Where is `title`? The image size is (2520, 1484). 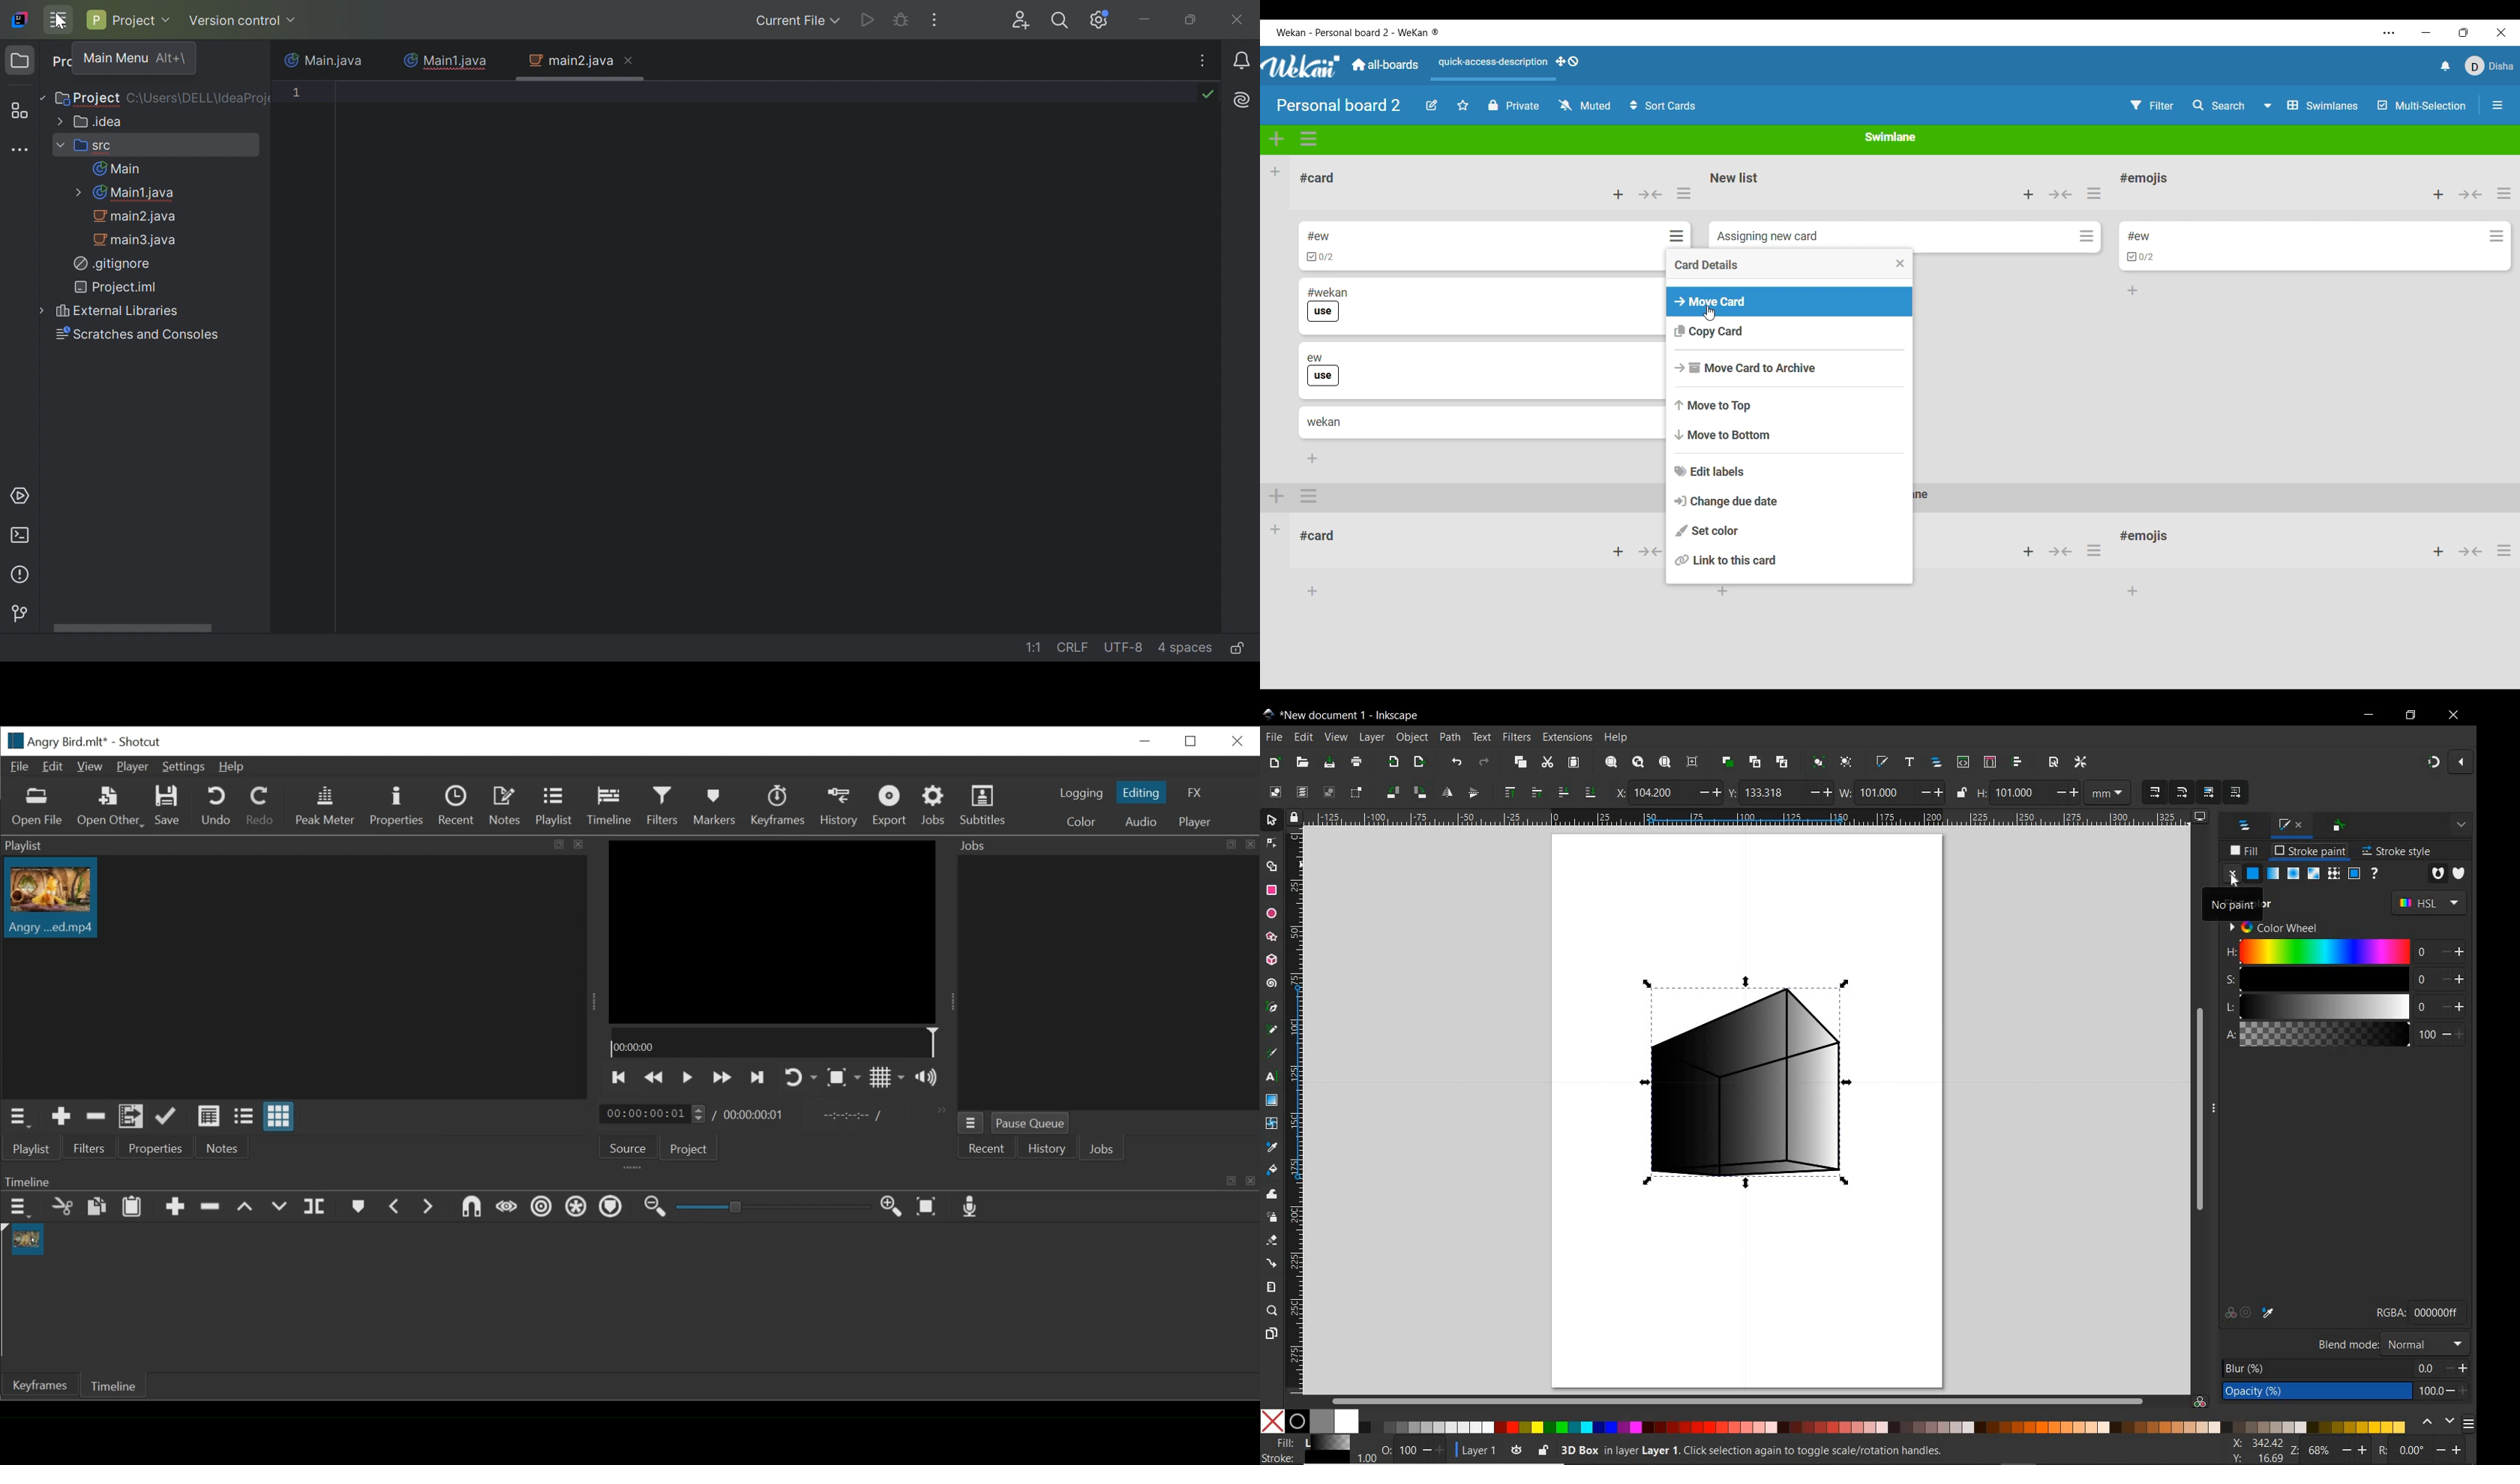
title is located at coordinates (1351, 716).